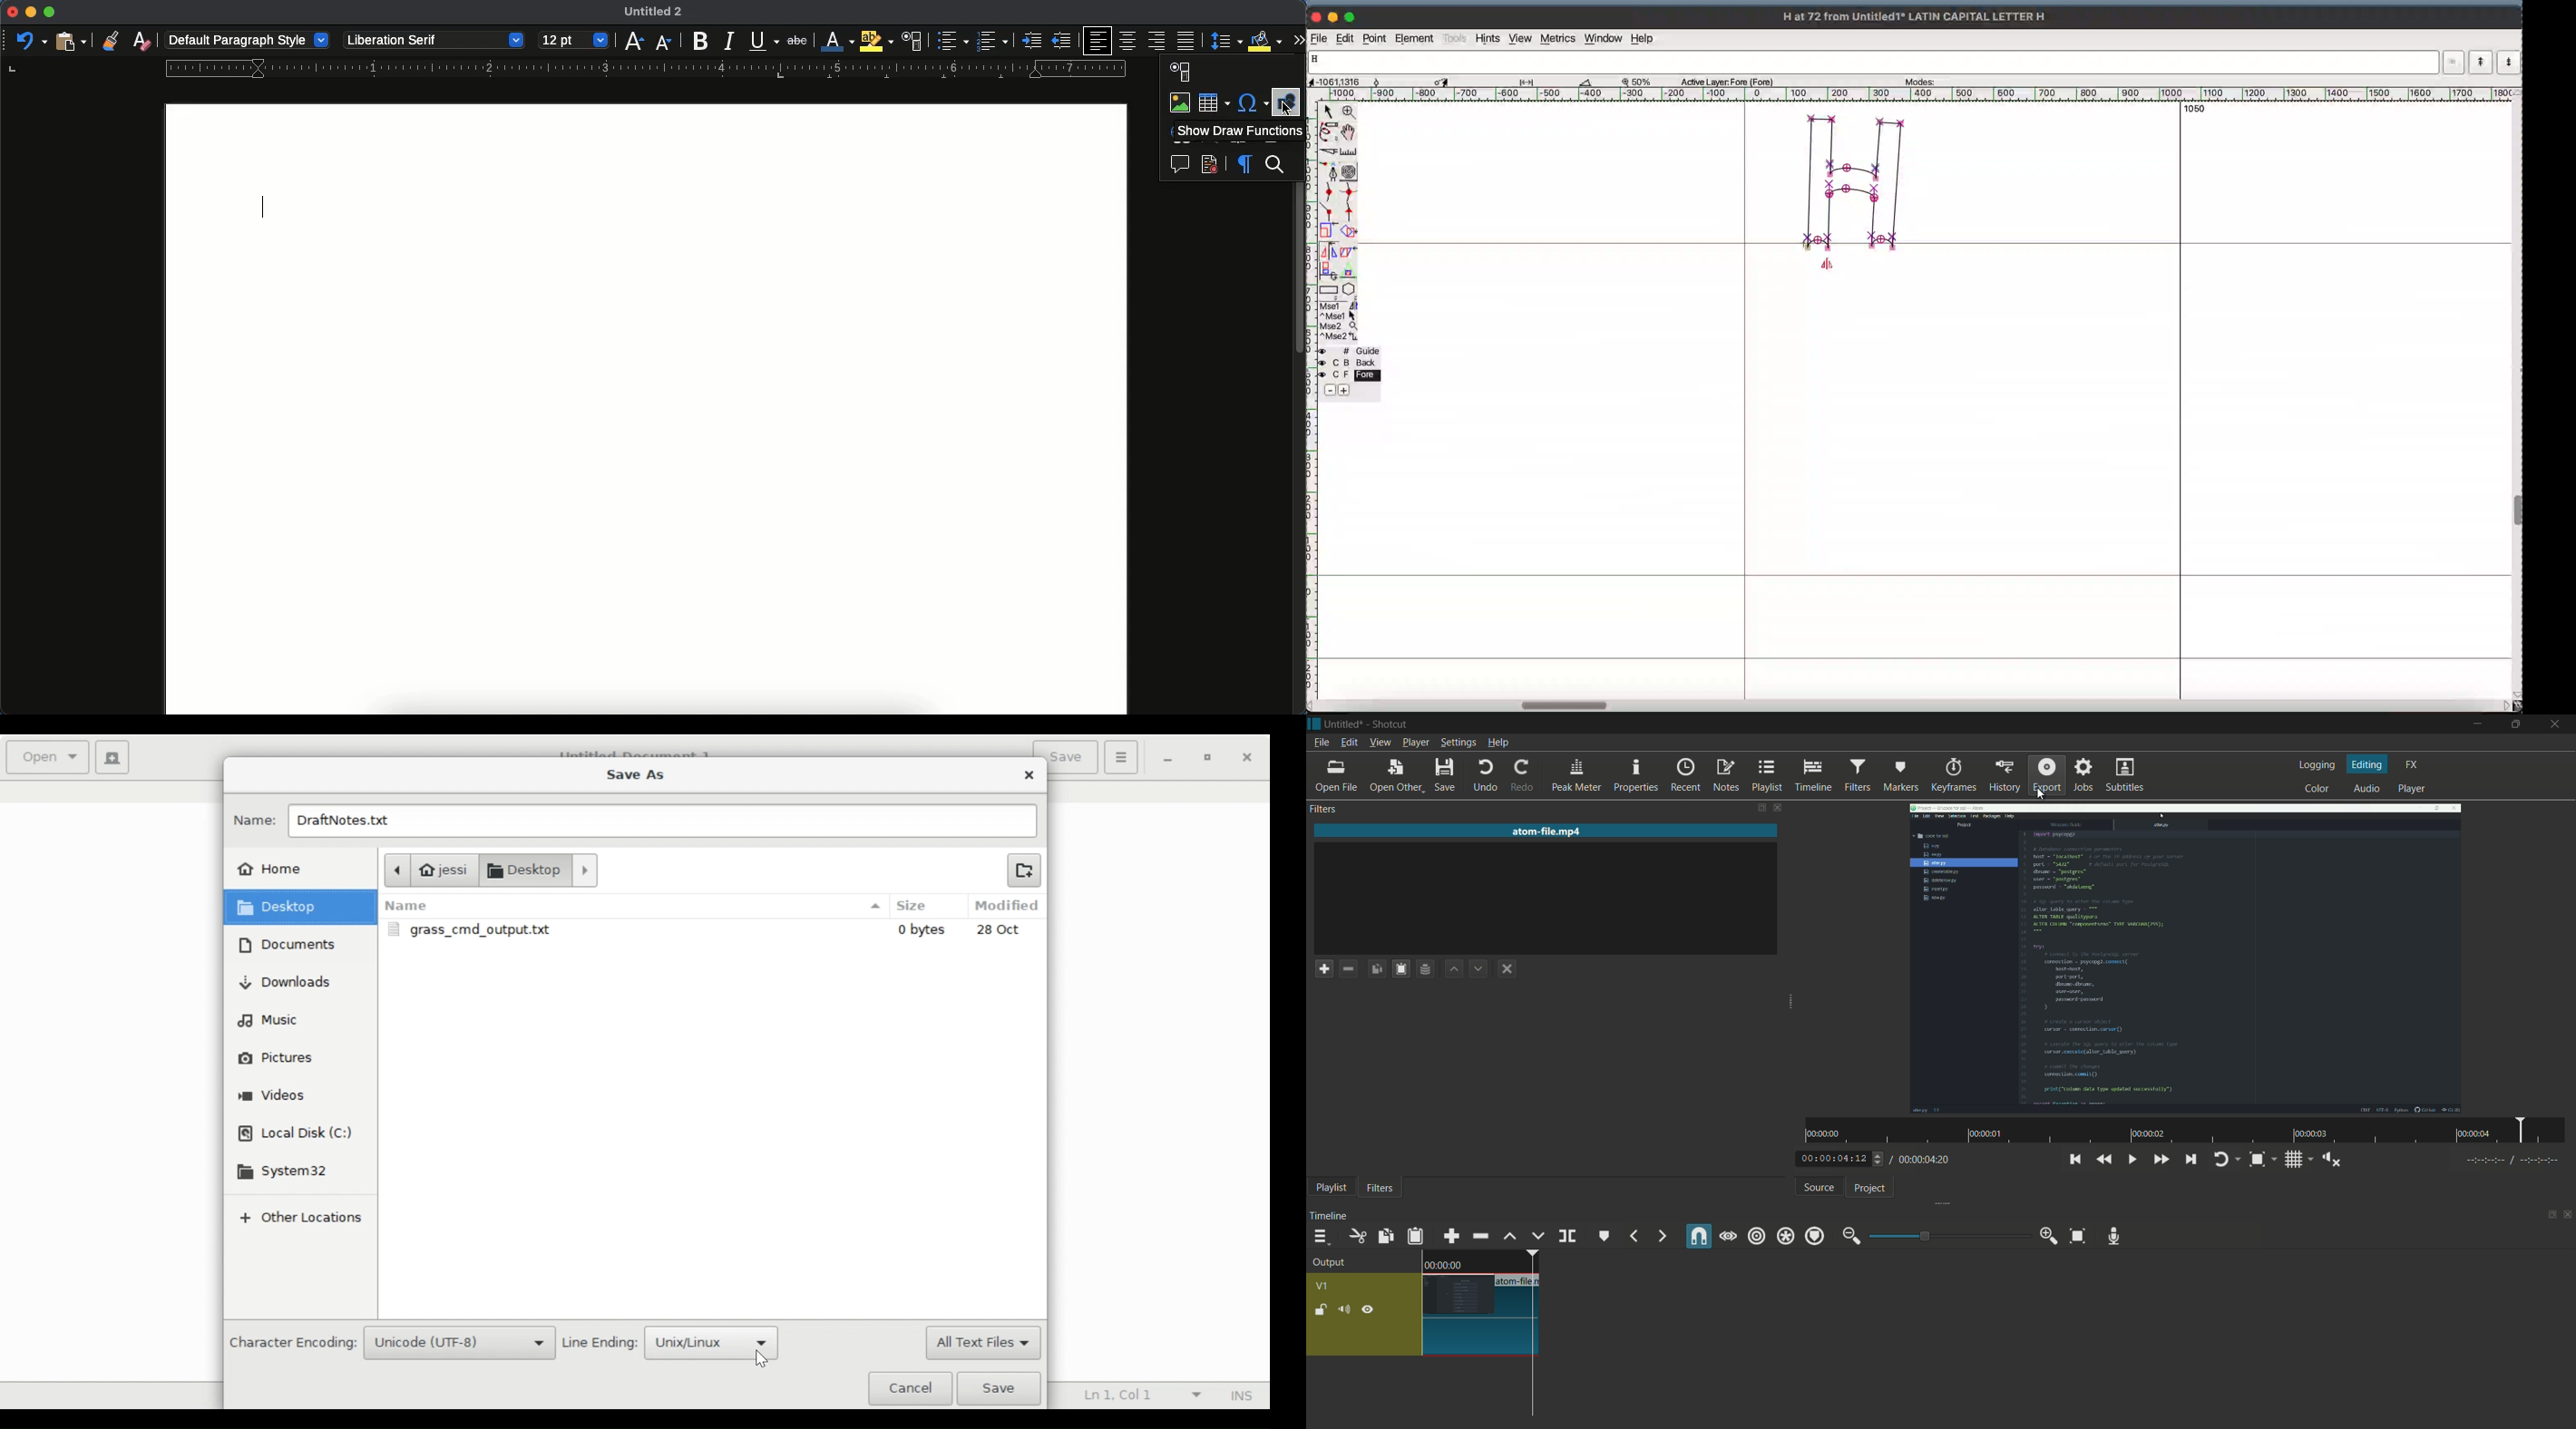 Image resolution: width=2576 pixels, height=1456 pixels. Describe the element at coordinates (1512, 81) in the screenshot. I see `measurement` at that location.